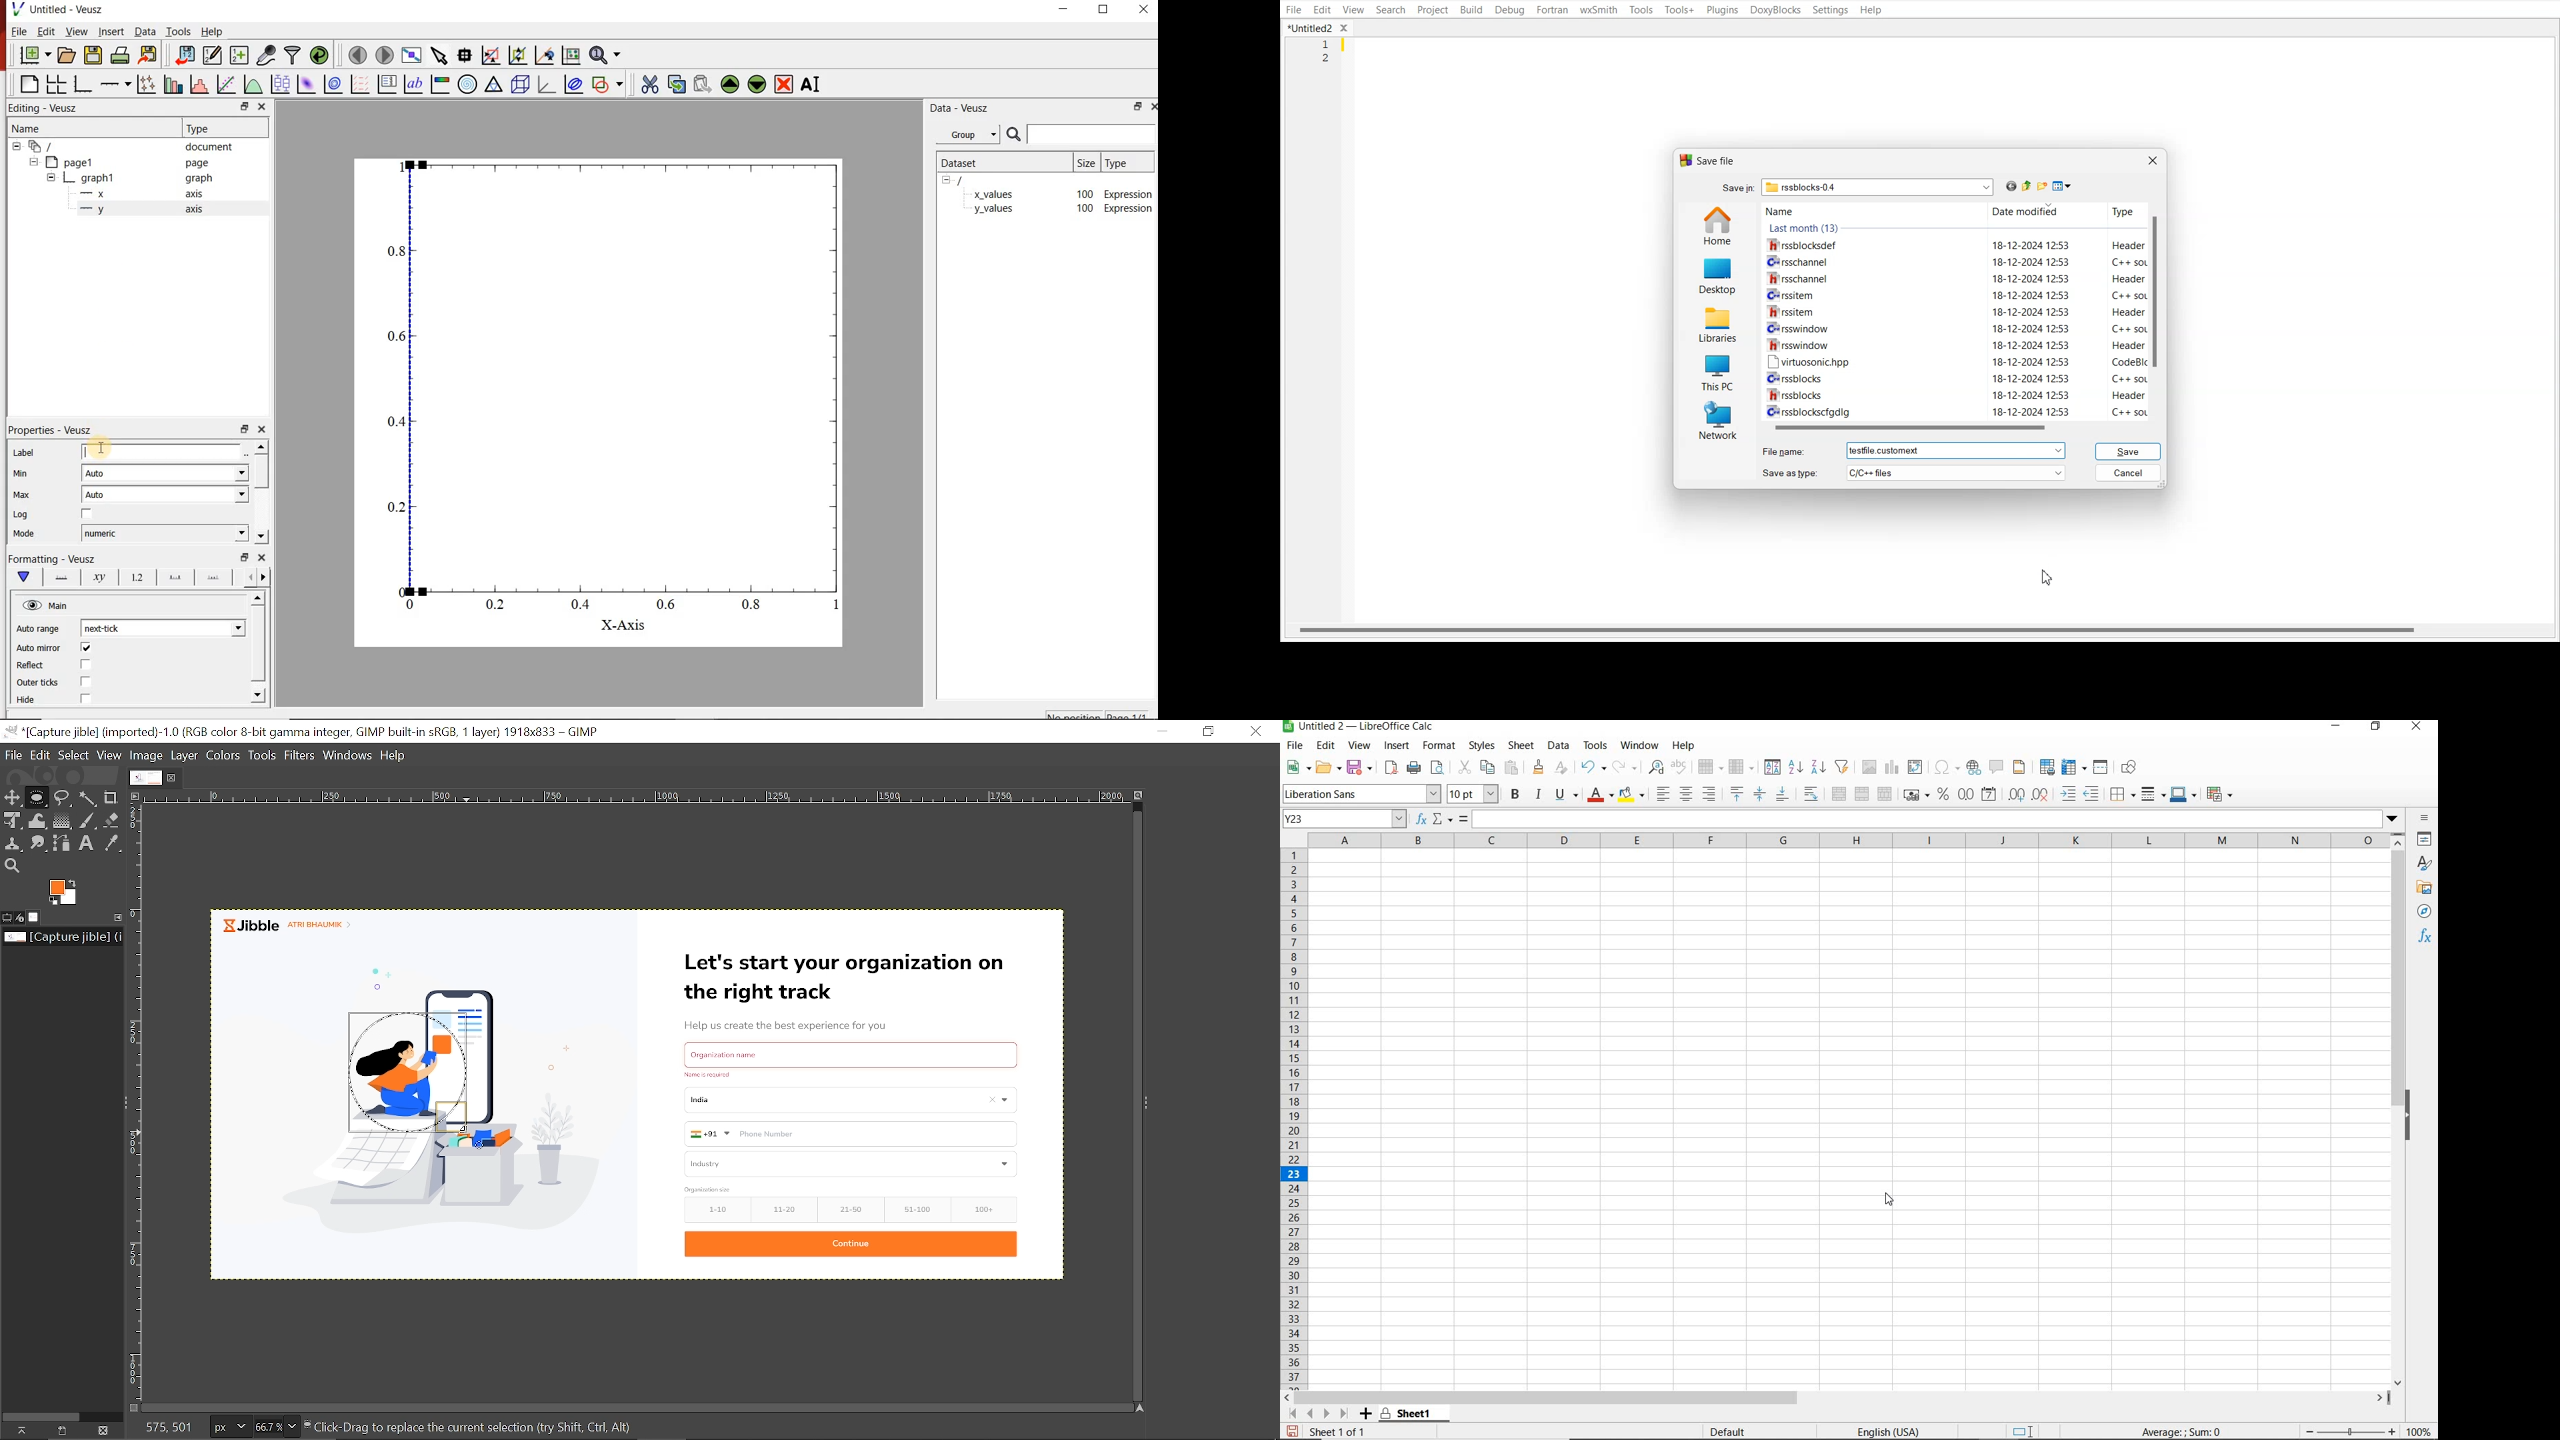 The height and width of the screenshot is (1456, 2576). I want to click on UNDERLINE, so click(1566, 795).